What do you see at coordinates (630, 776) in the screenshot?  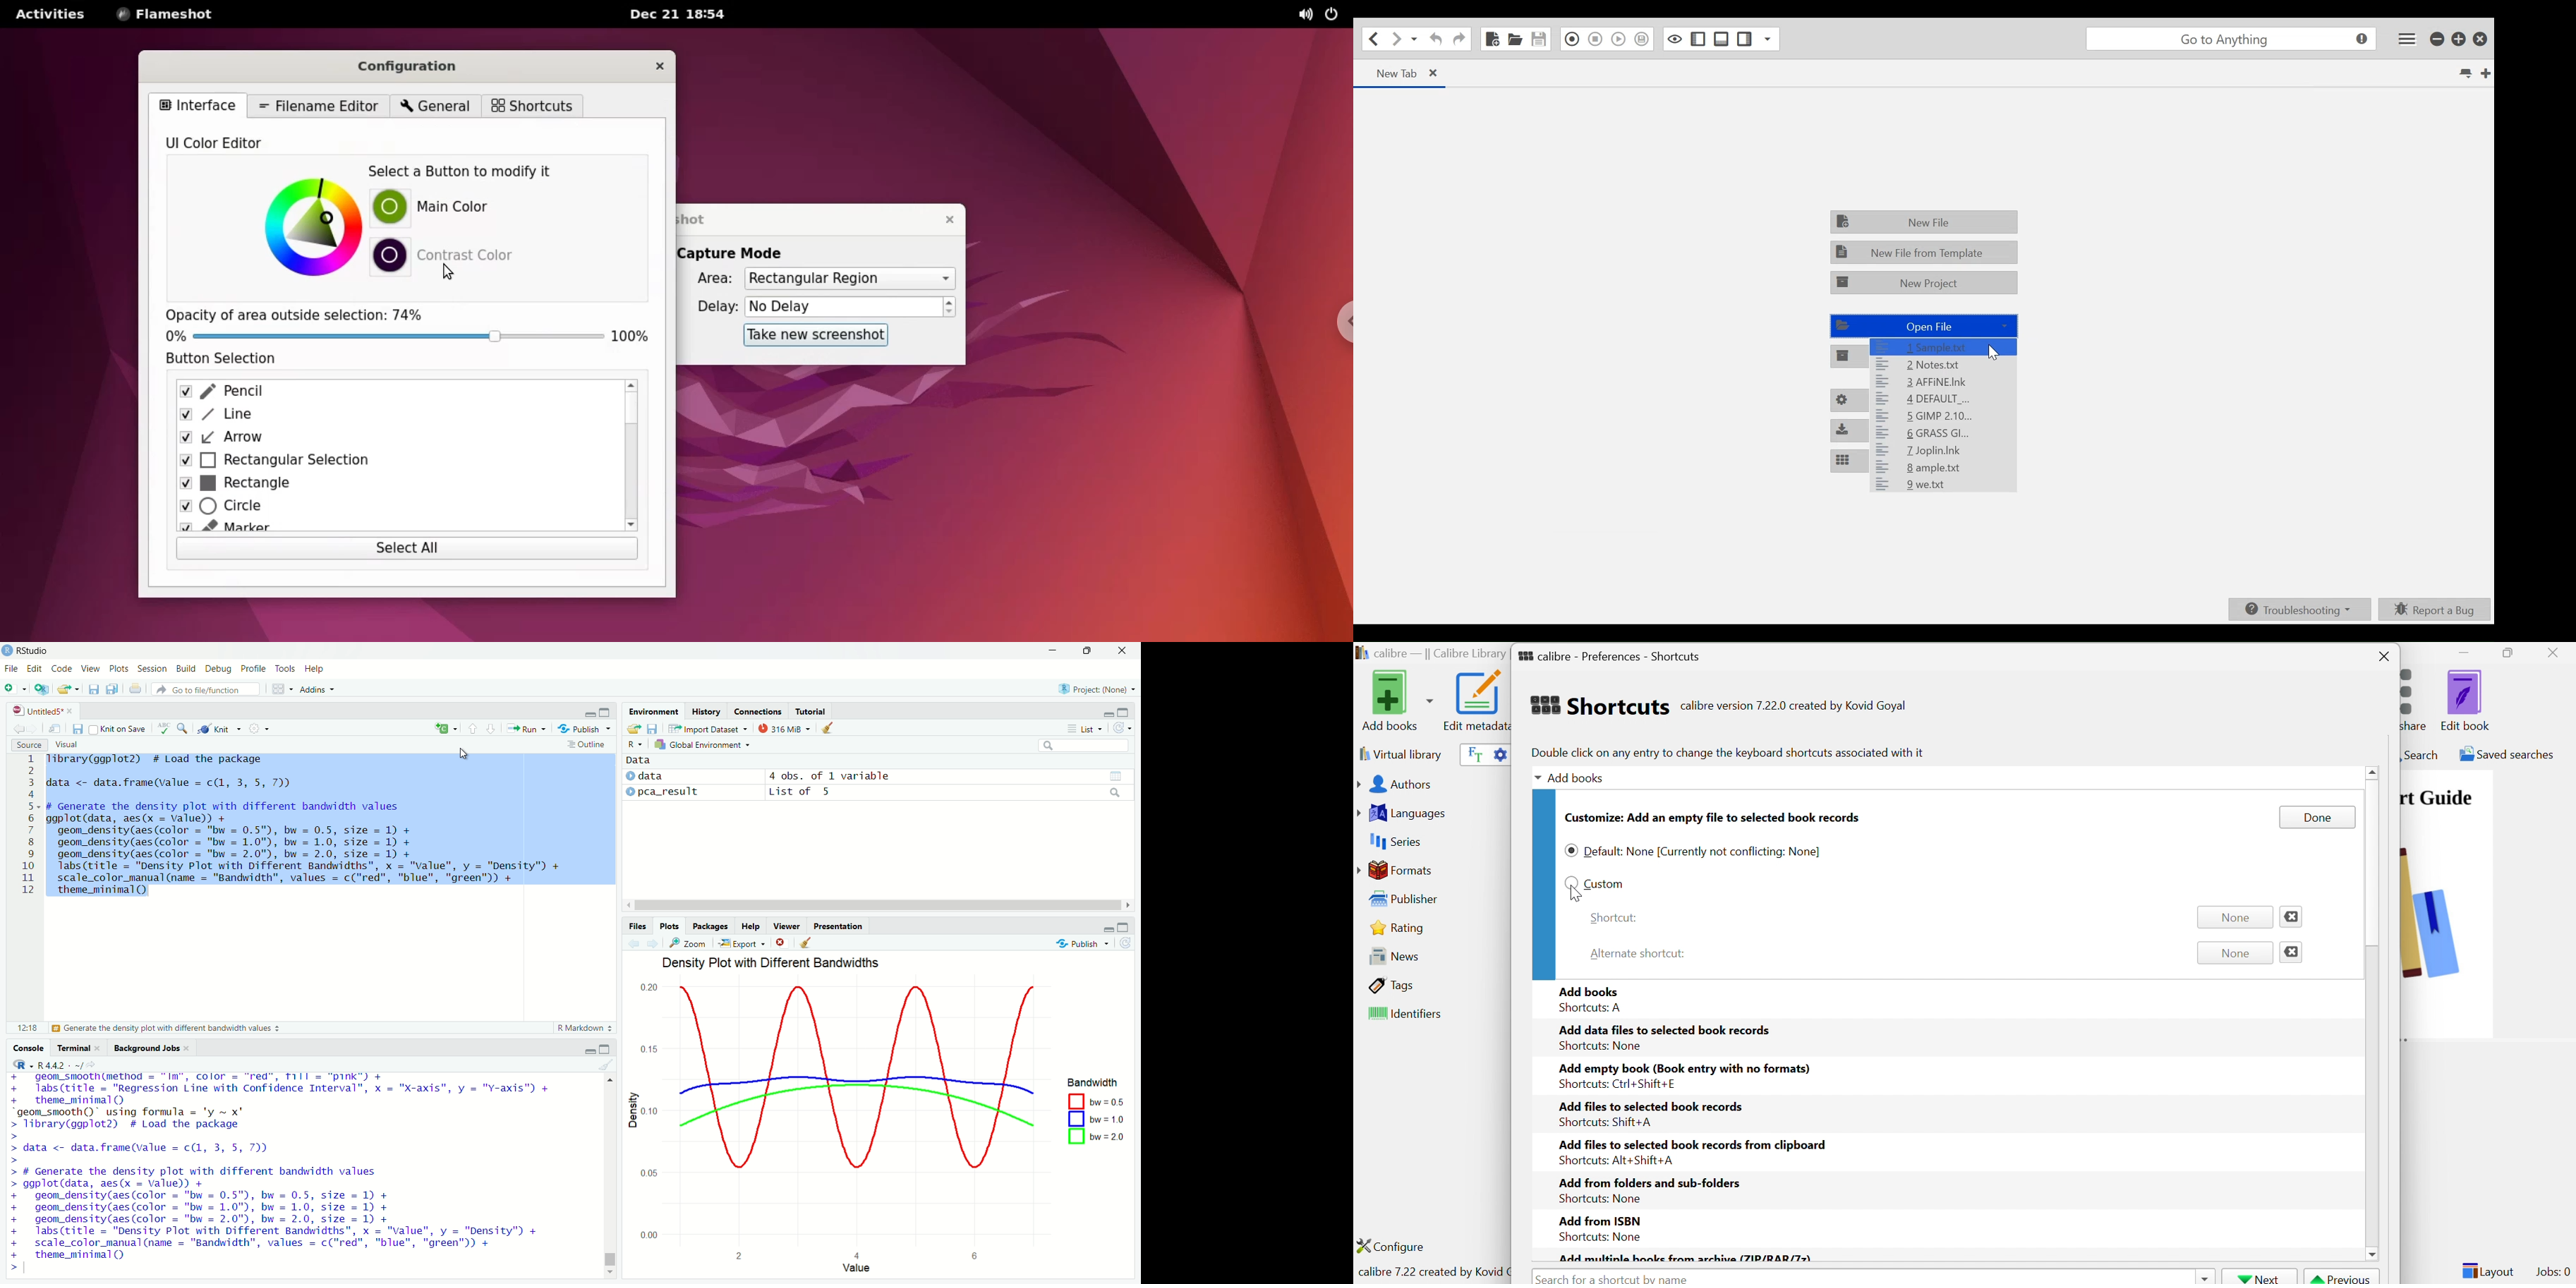 I see `expand/collapse` at bounding box center [630, 776].